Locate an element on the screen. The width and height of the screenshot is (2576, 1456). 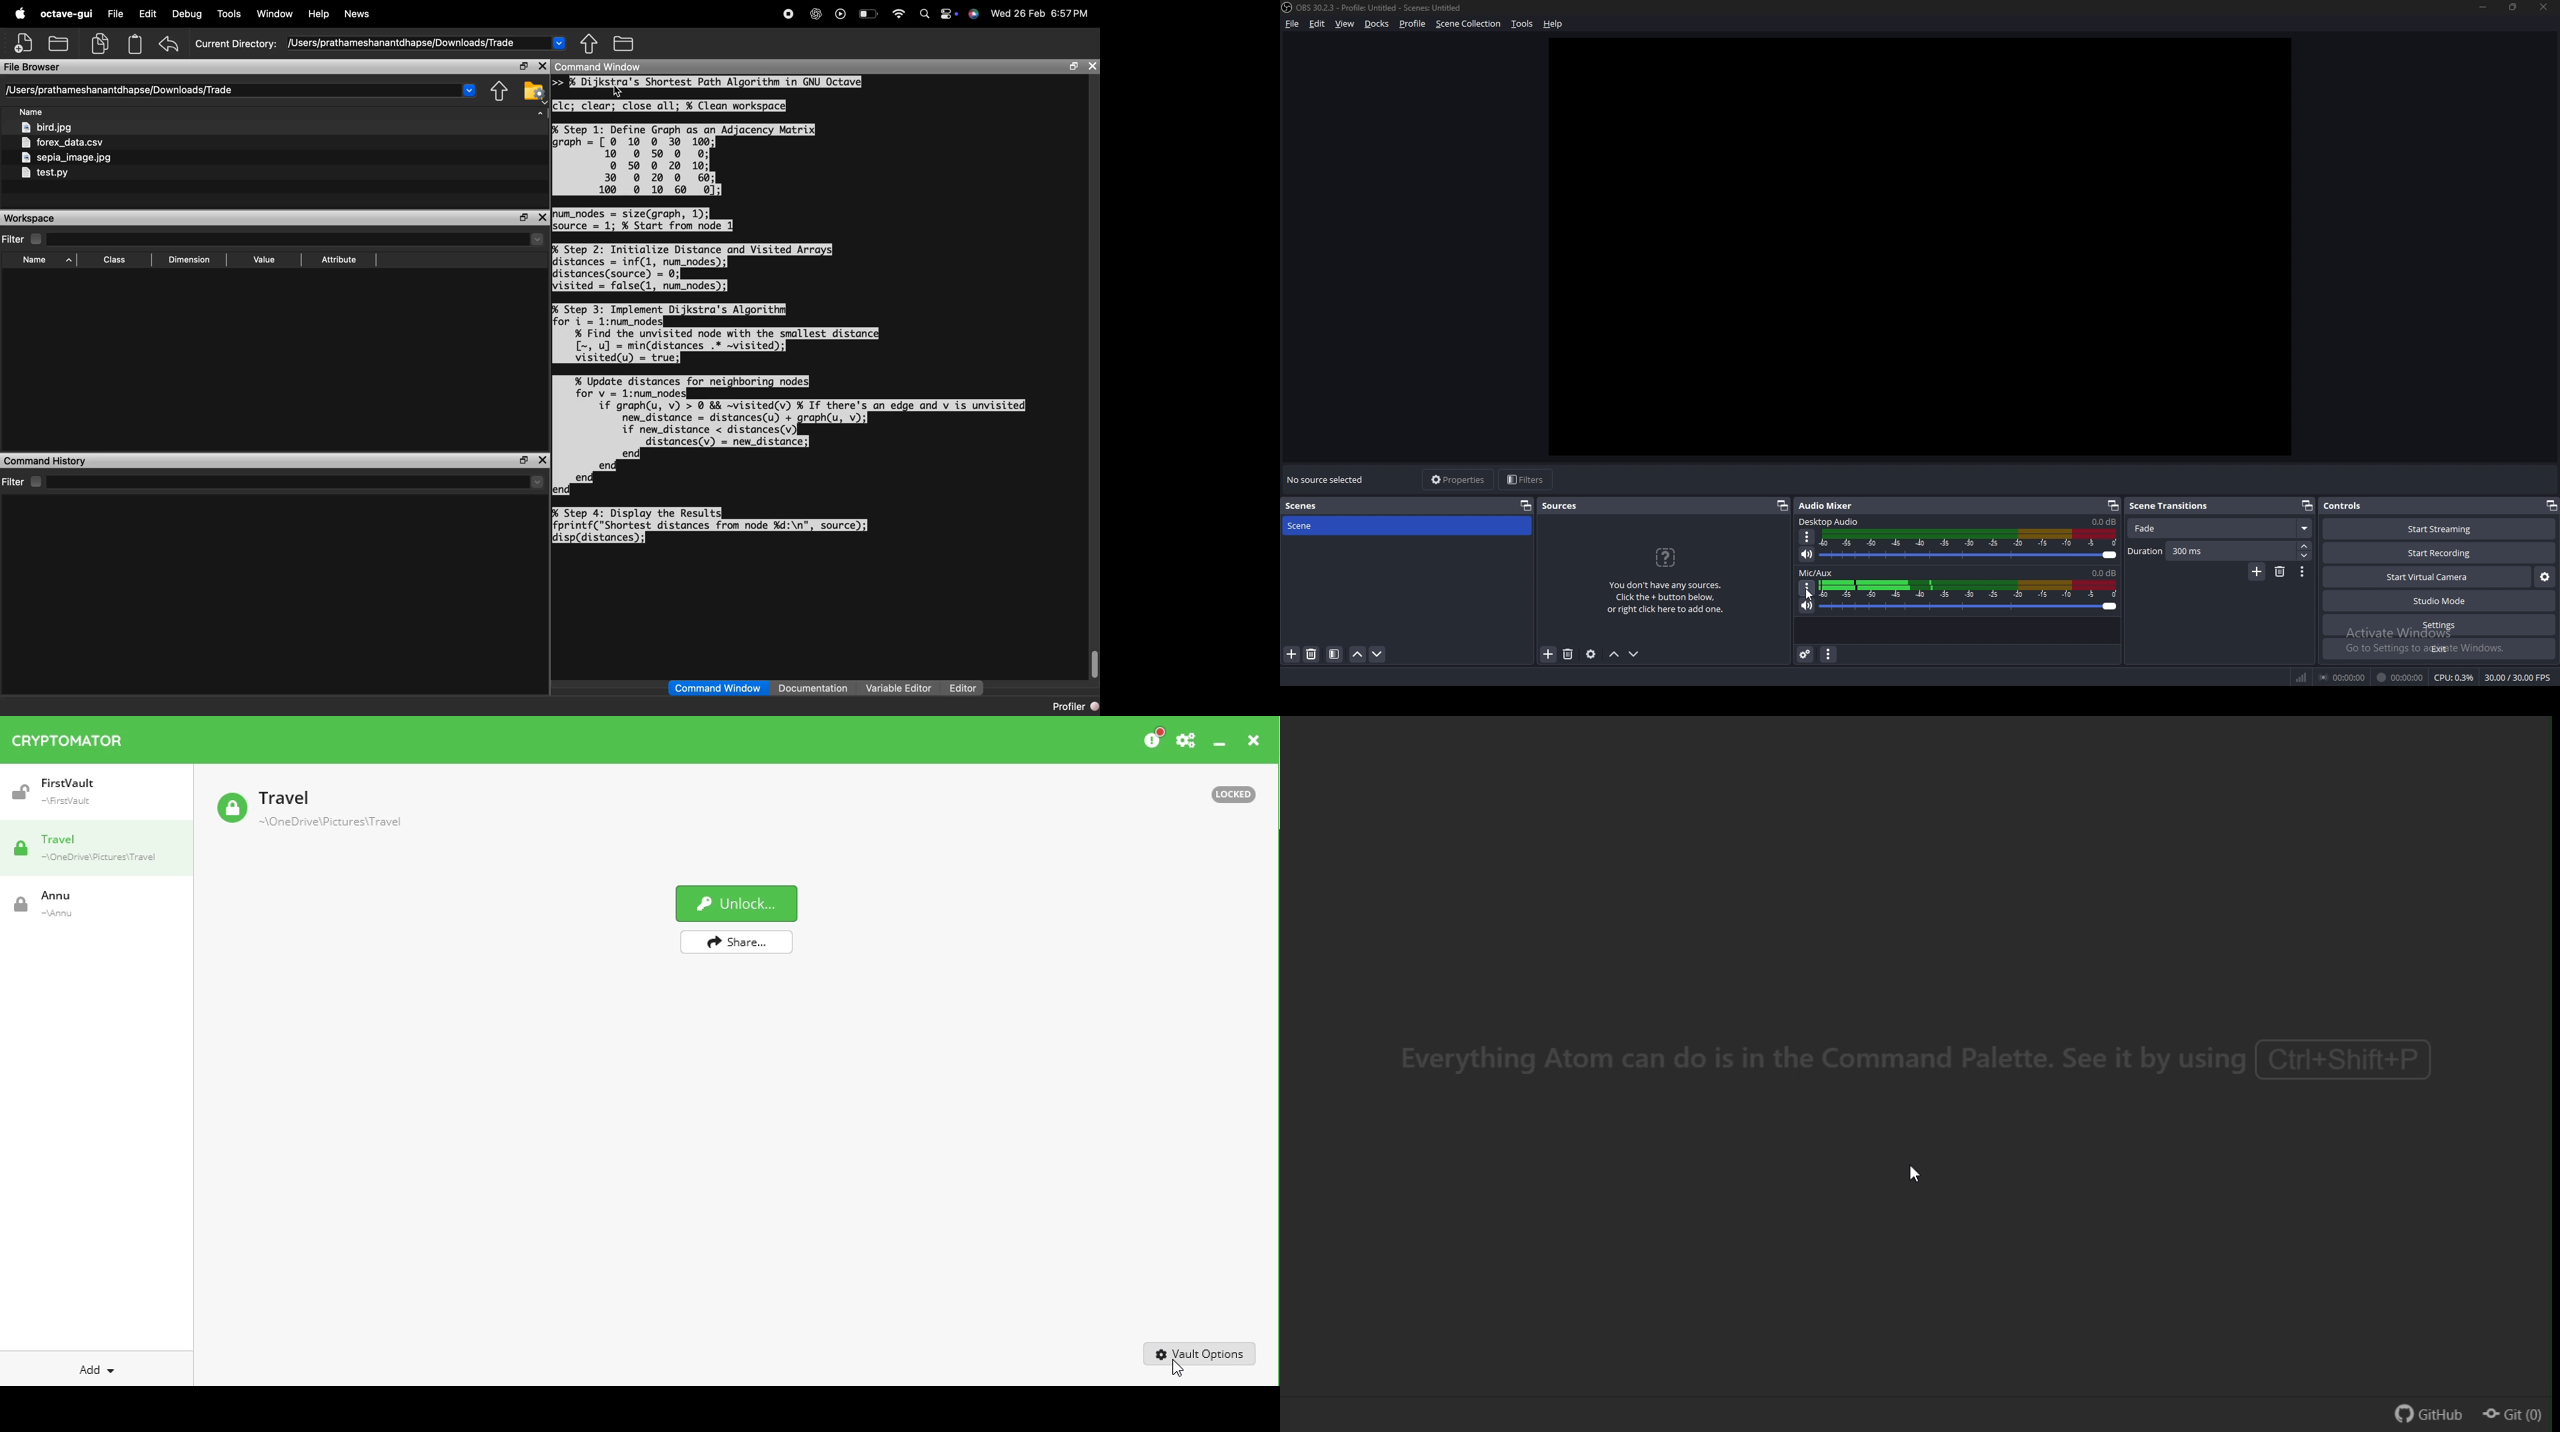
file browser is located at coordinates (35, 67).